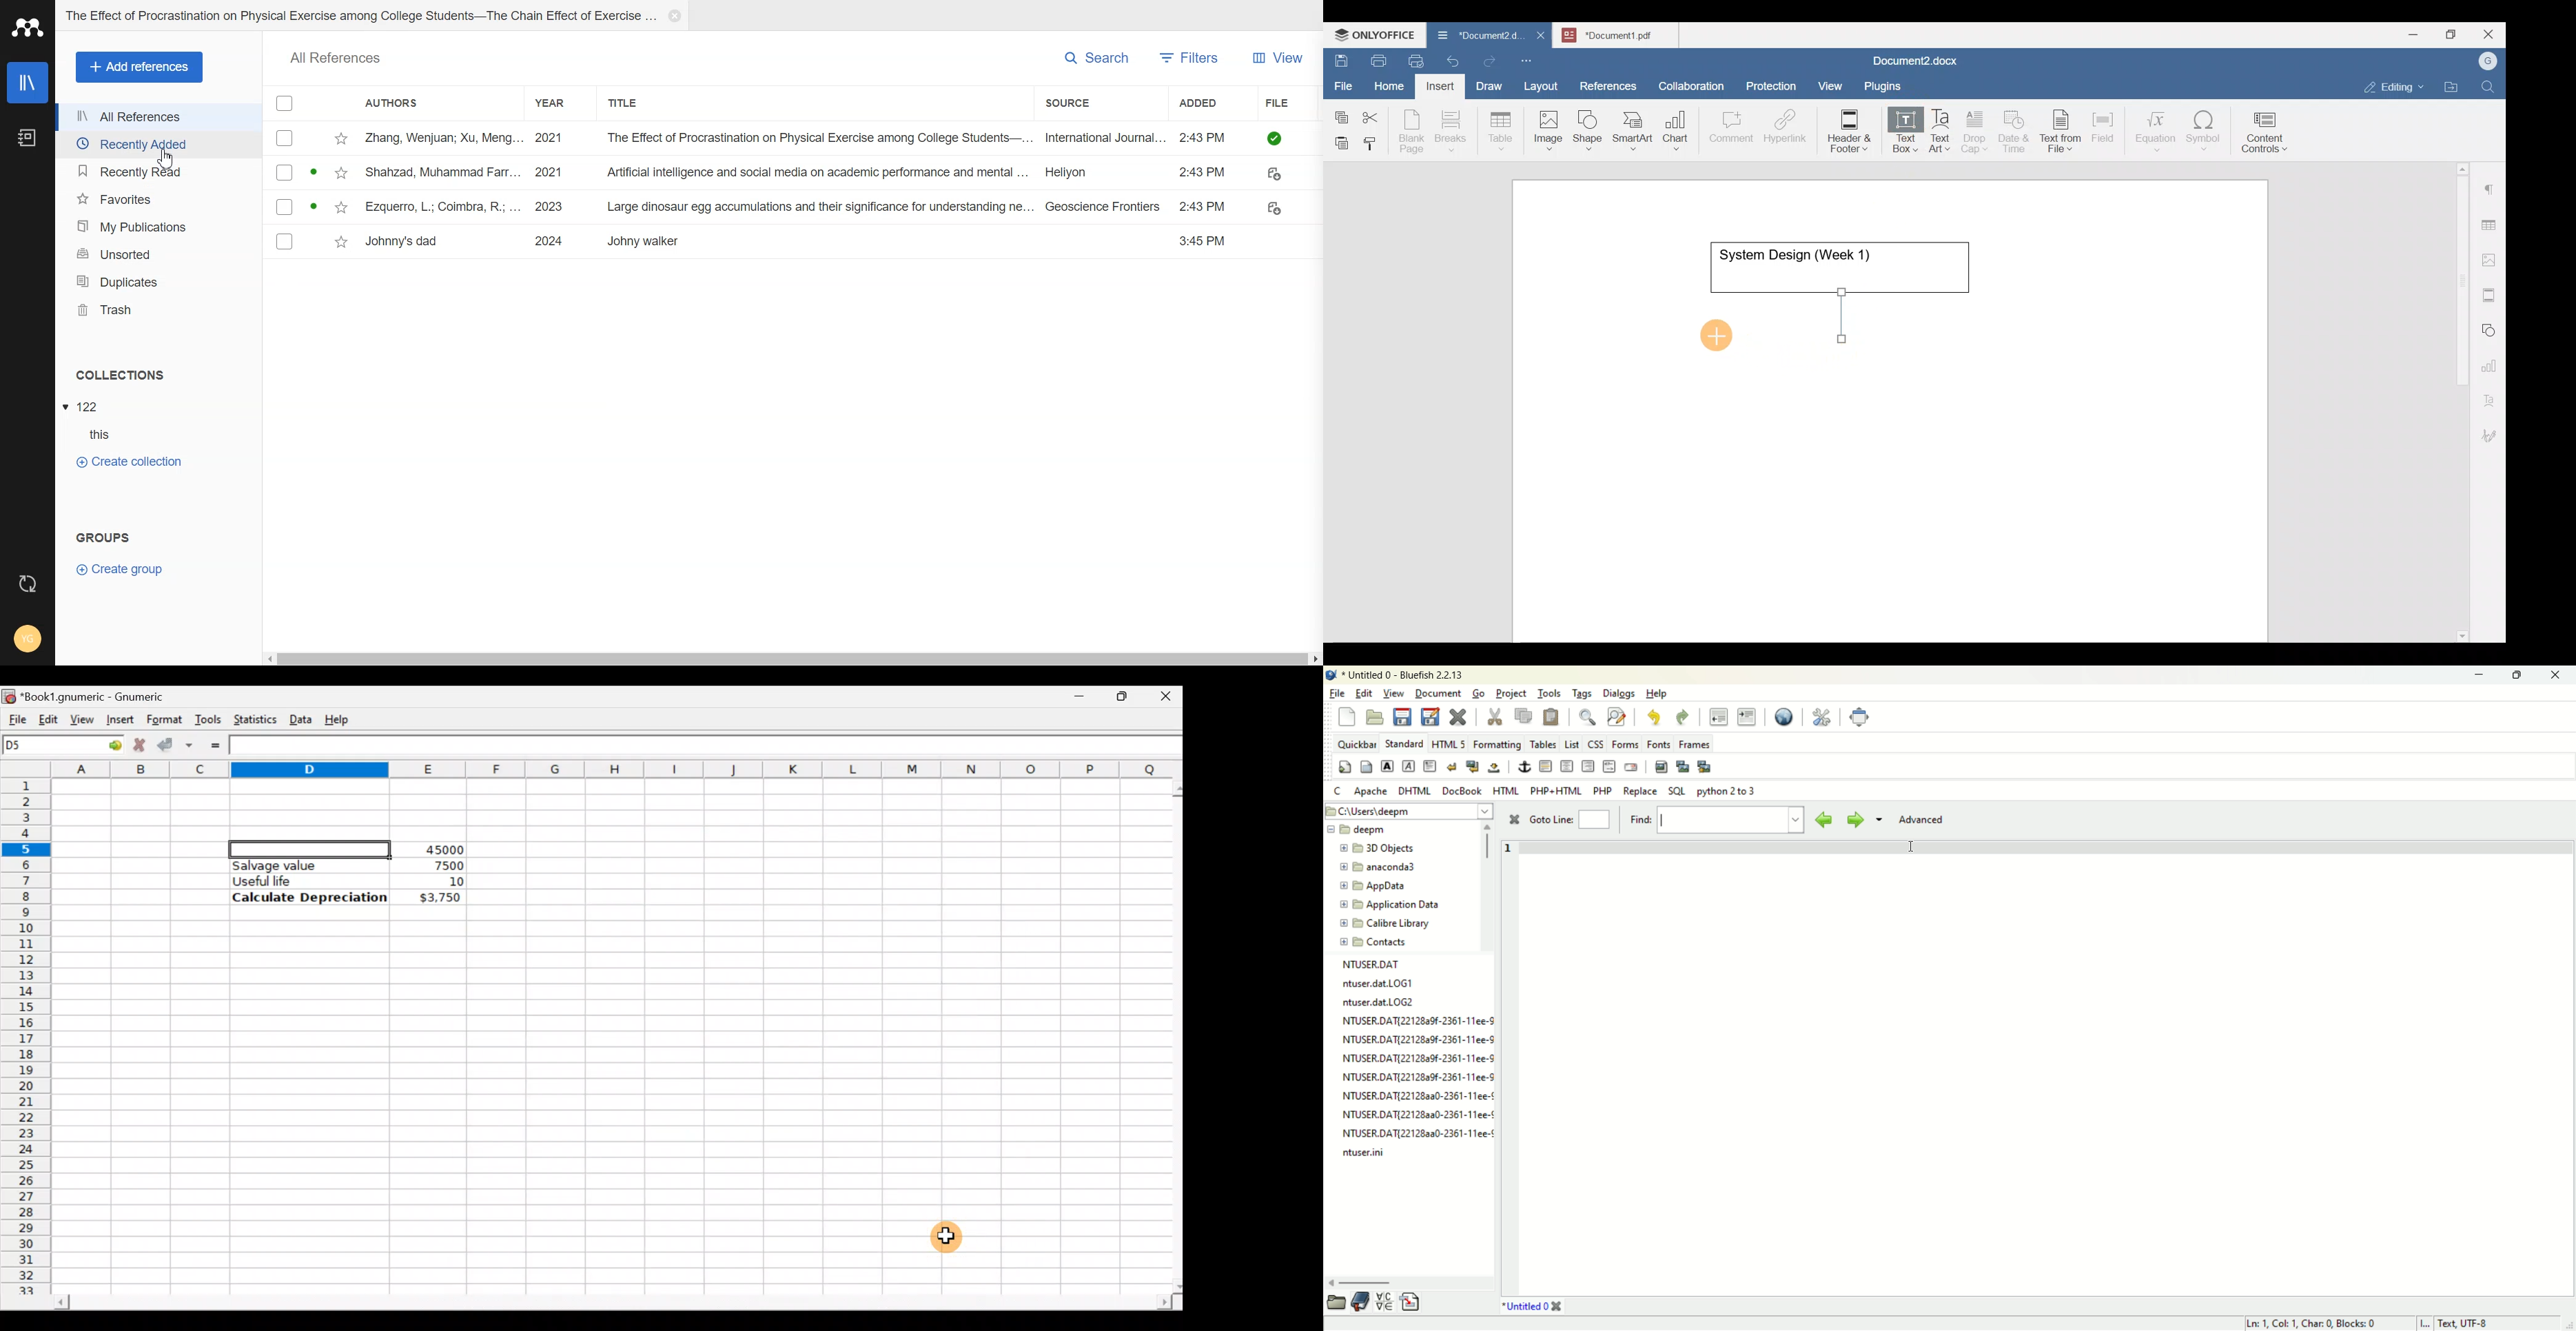  I want to click on Close folder, so click(675, 16).